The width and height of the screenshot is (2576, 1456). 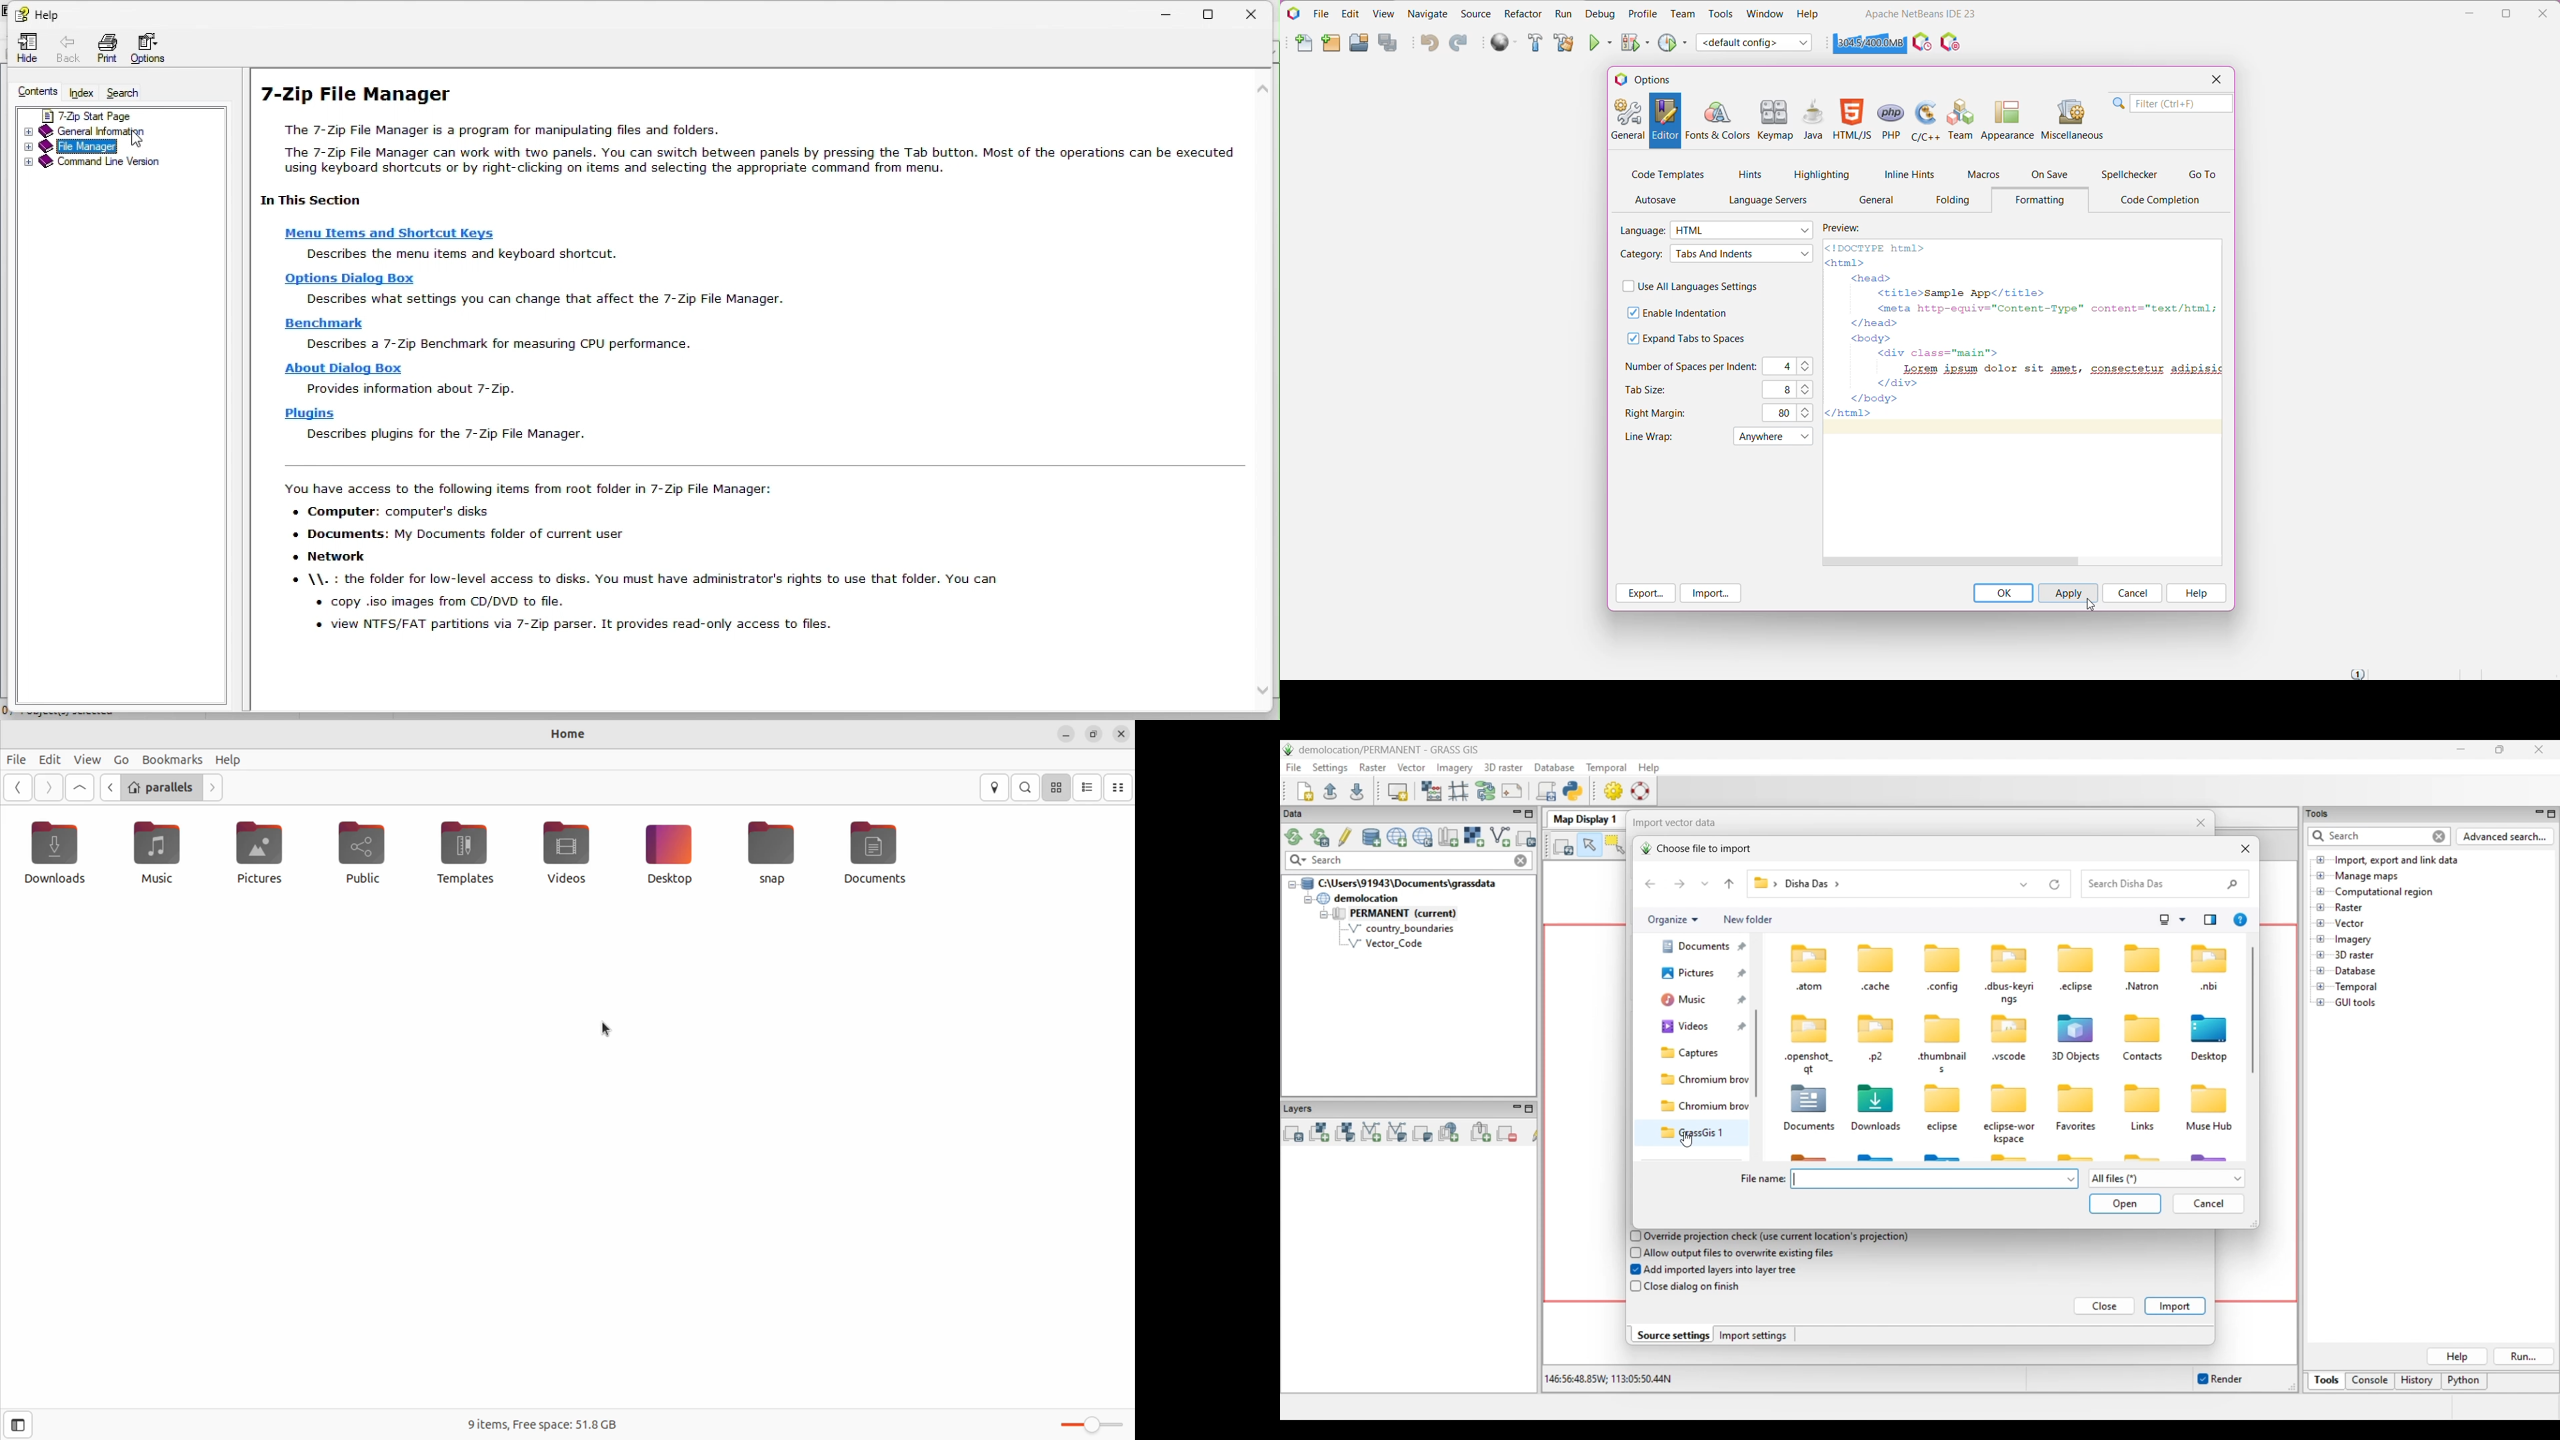 What do you see at coordinates (1448, 837) in the screenshot?
I see `Create new map set in current project` at bounding box center [1448, 837].